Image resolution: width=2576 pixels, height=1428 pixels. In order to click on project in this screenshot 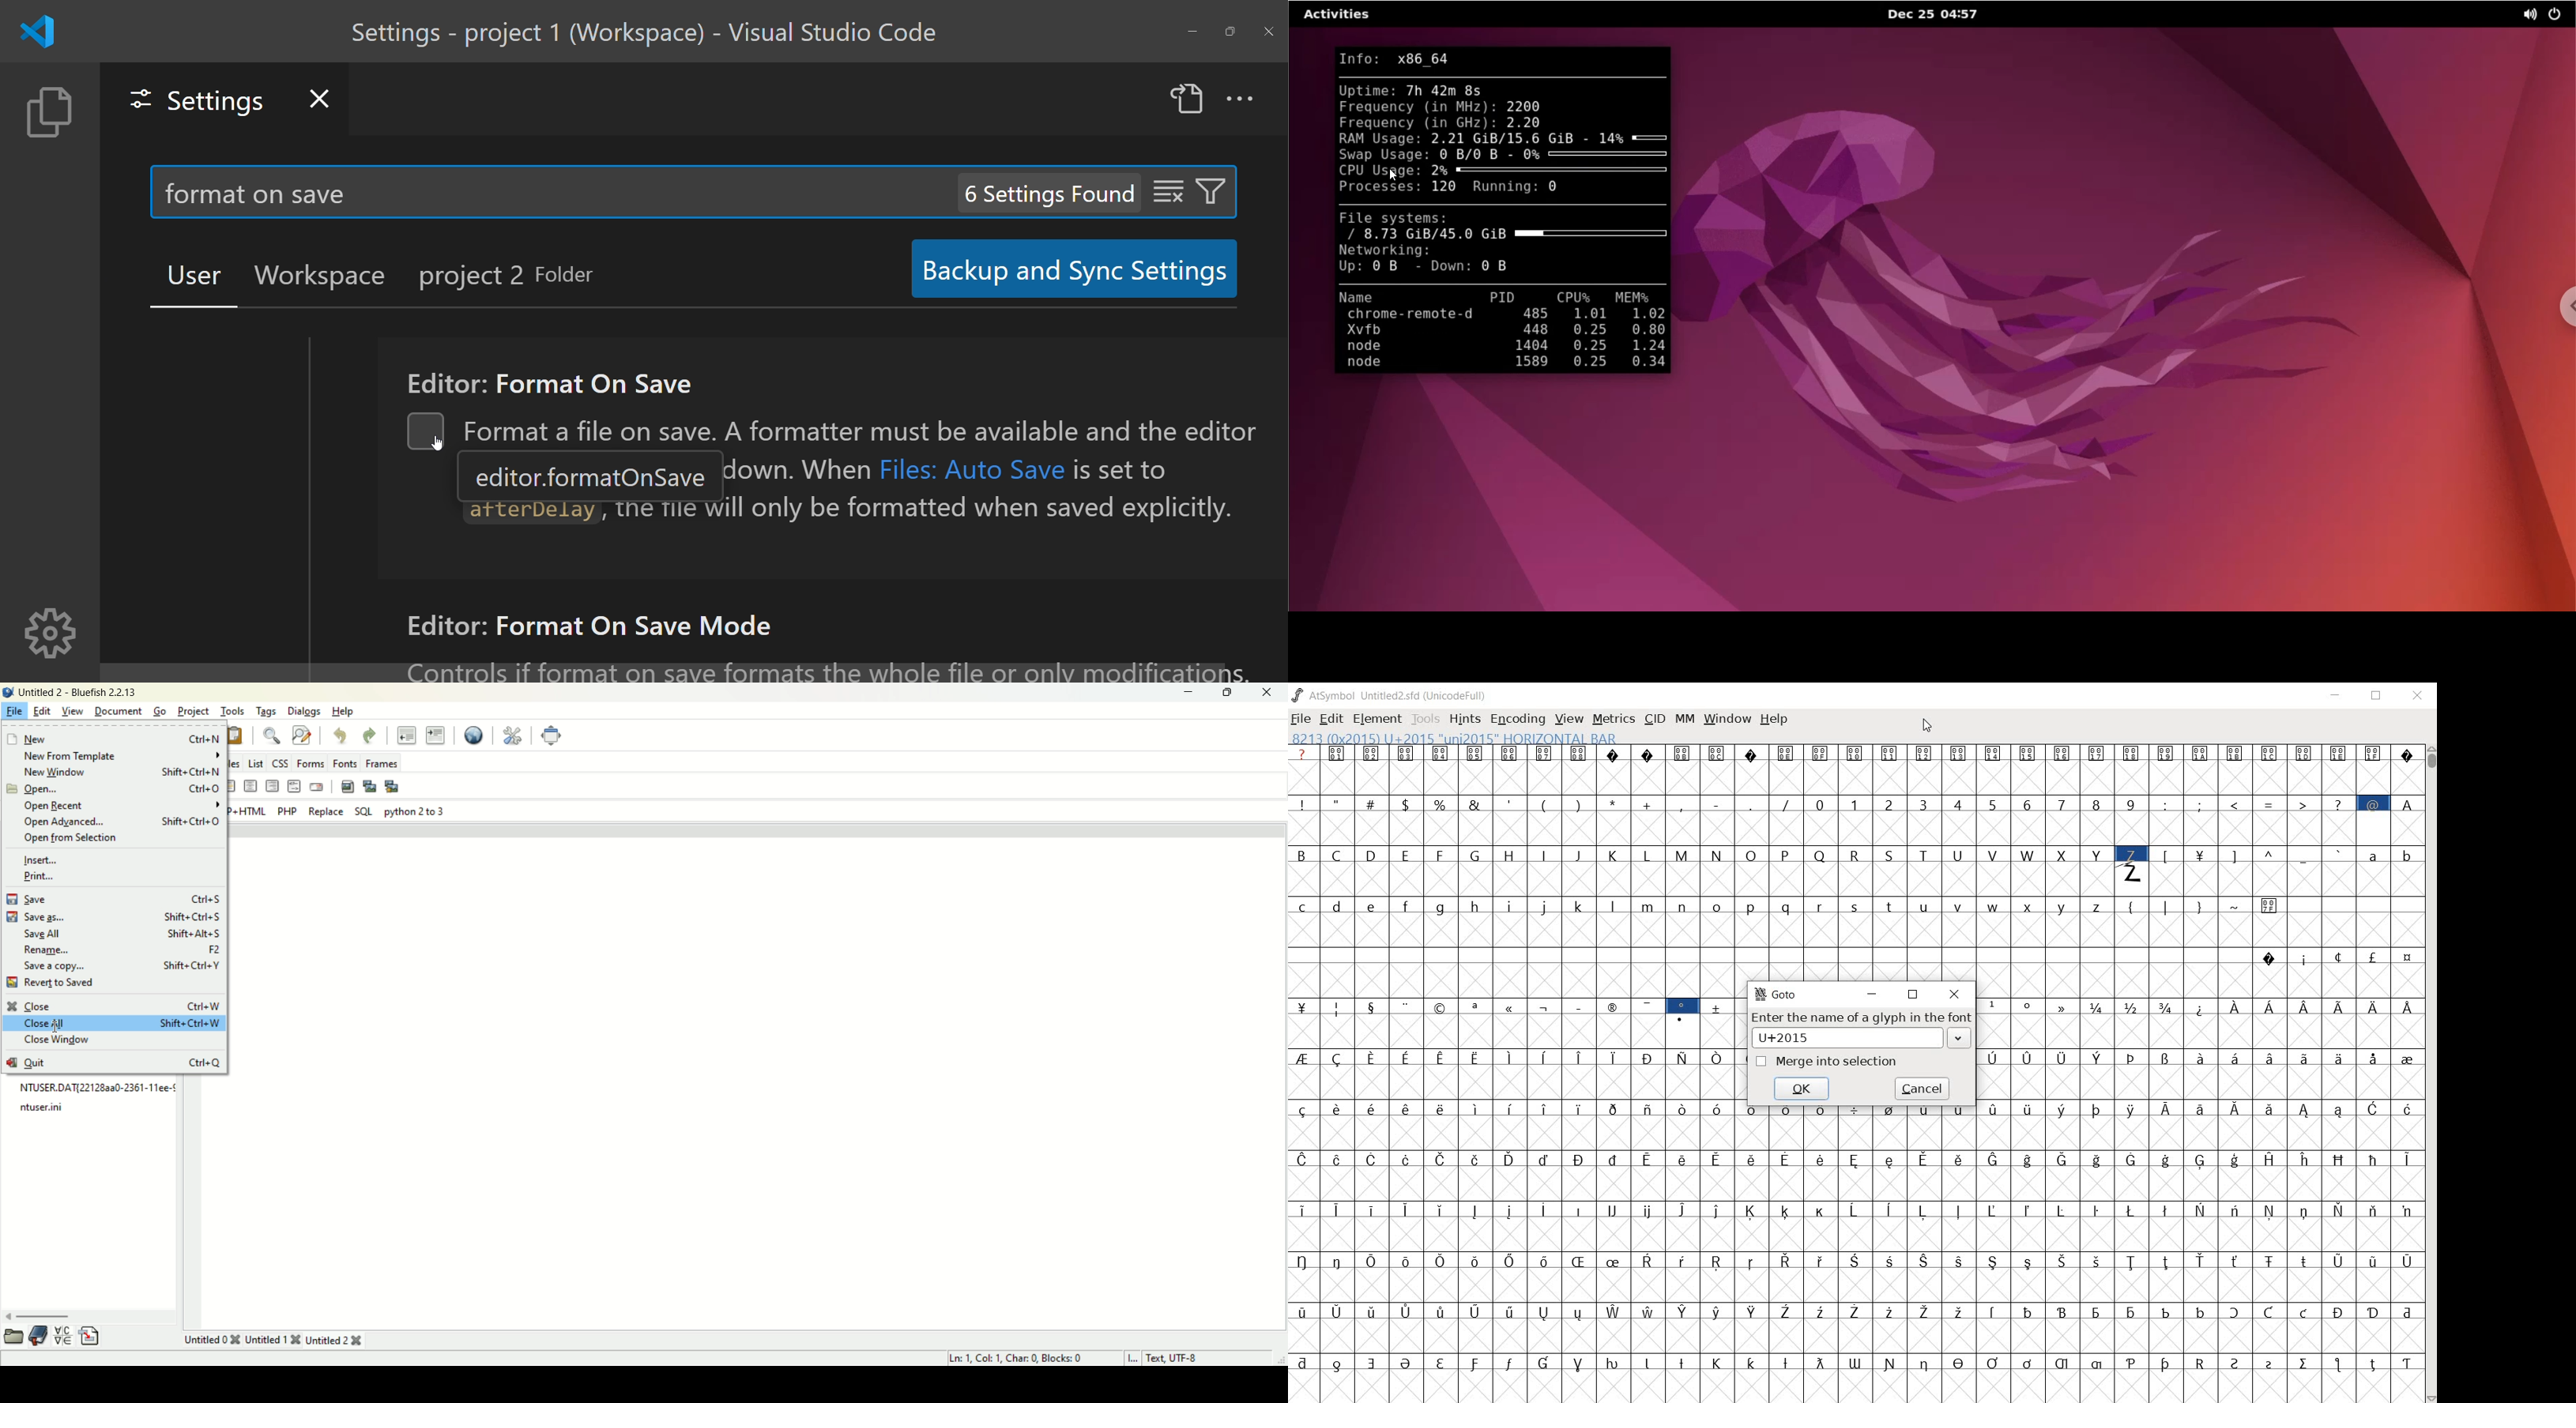, I will do `click(194, 711)`.